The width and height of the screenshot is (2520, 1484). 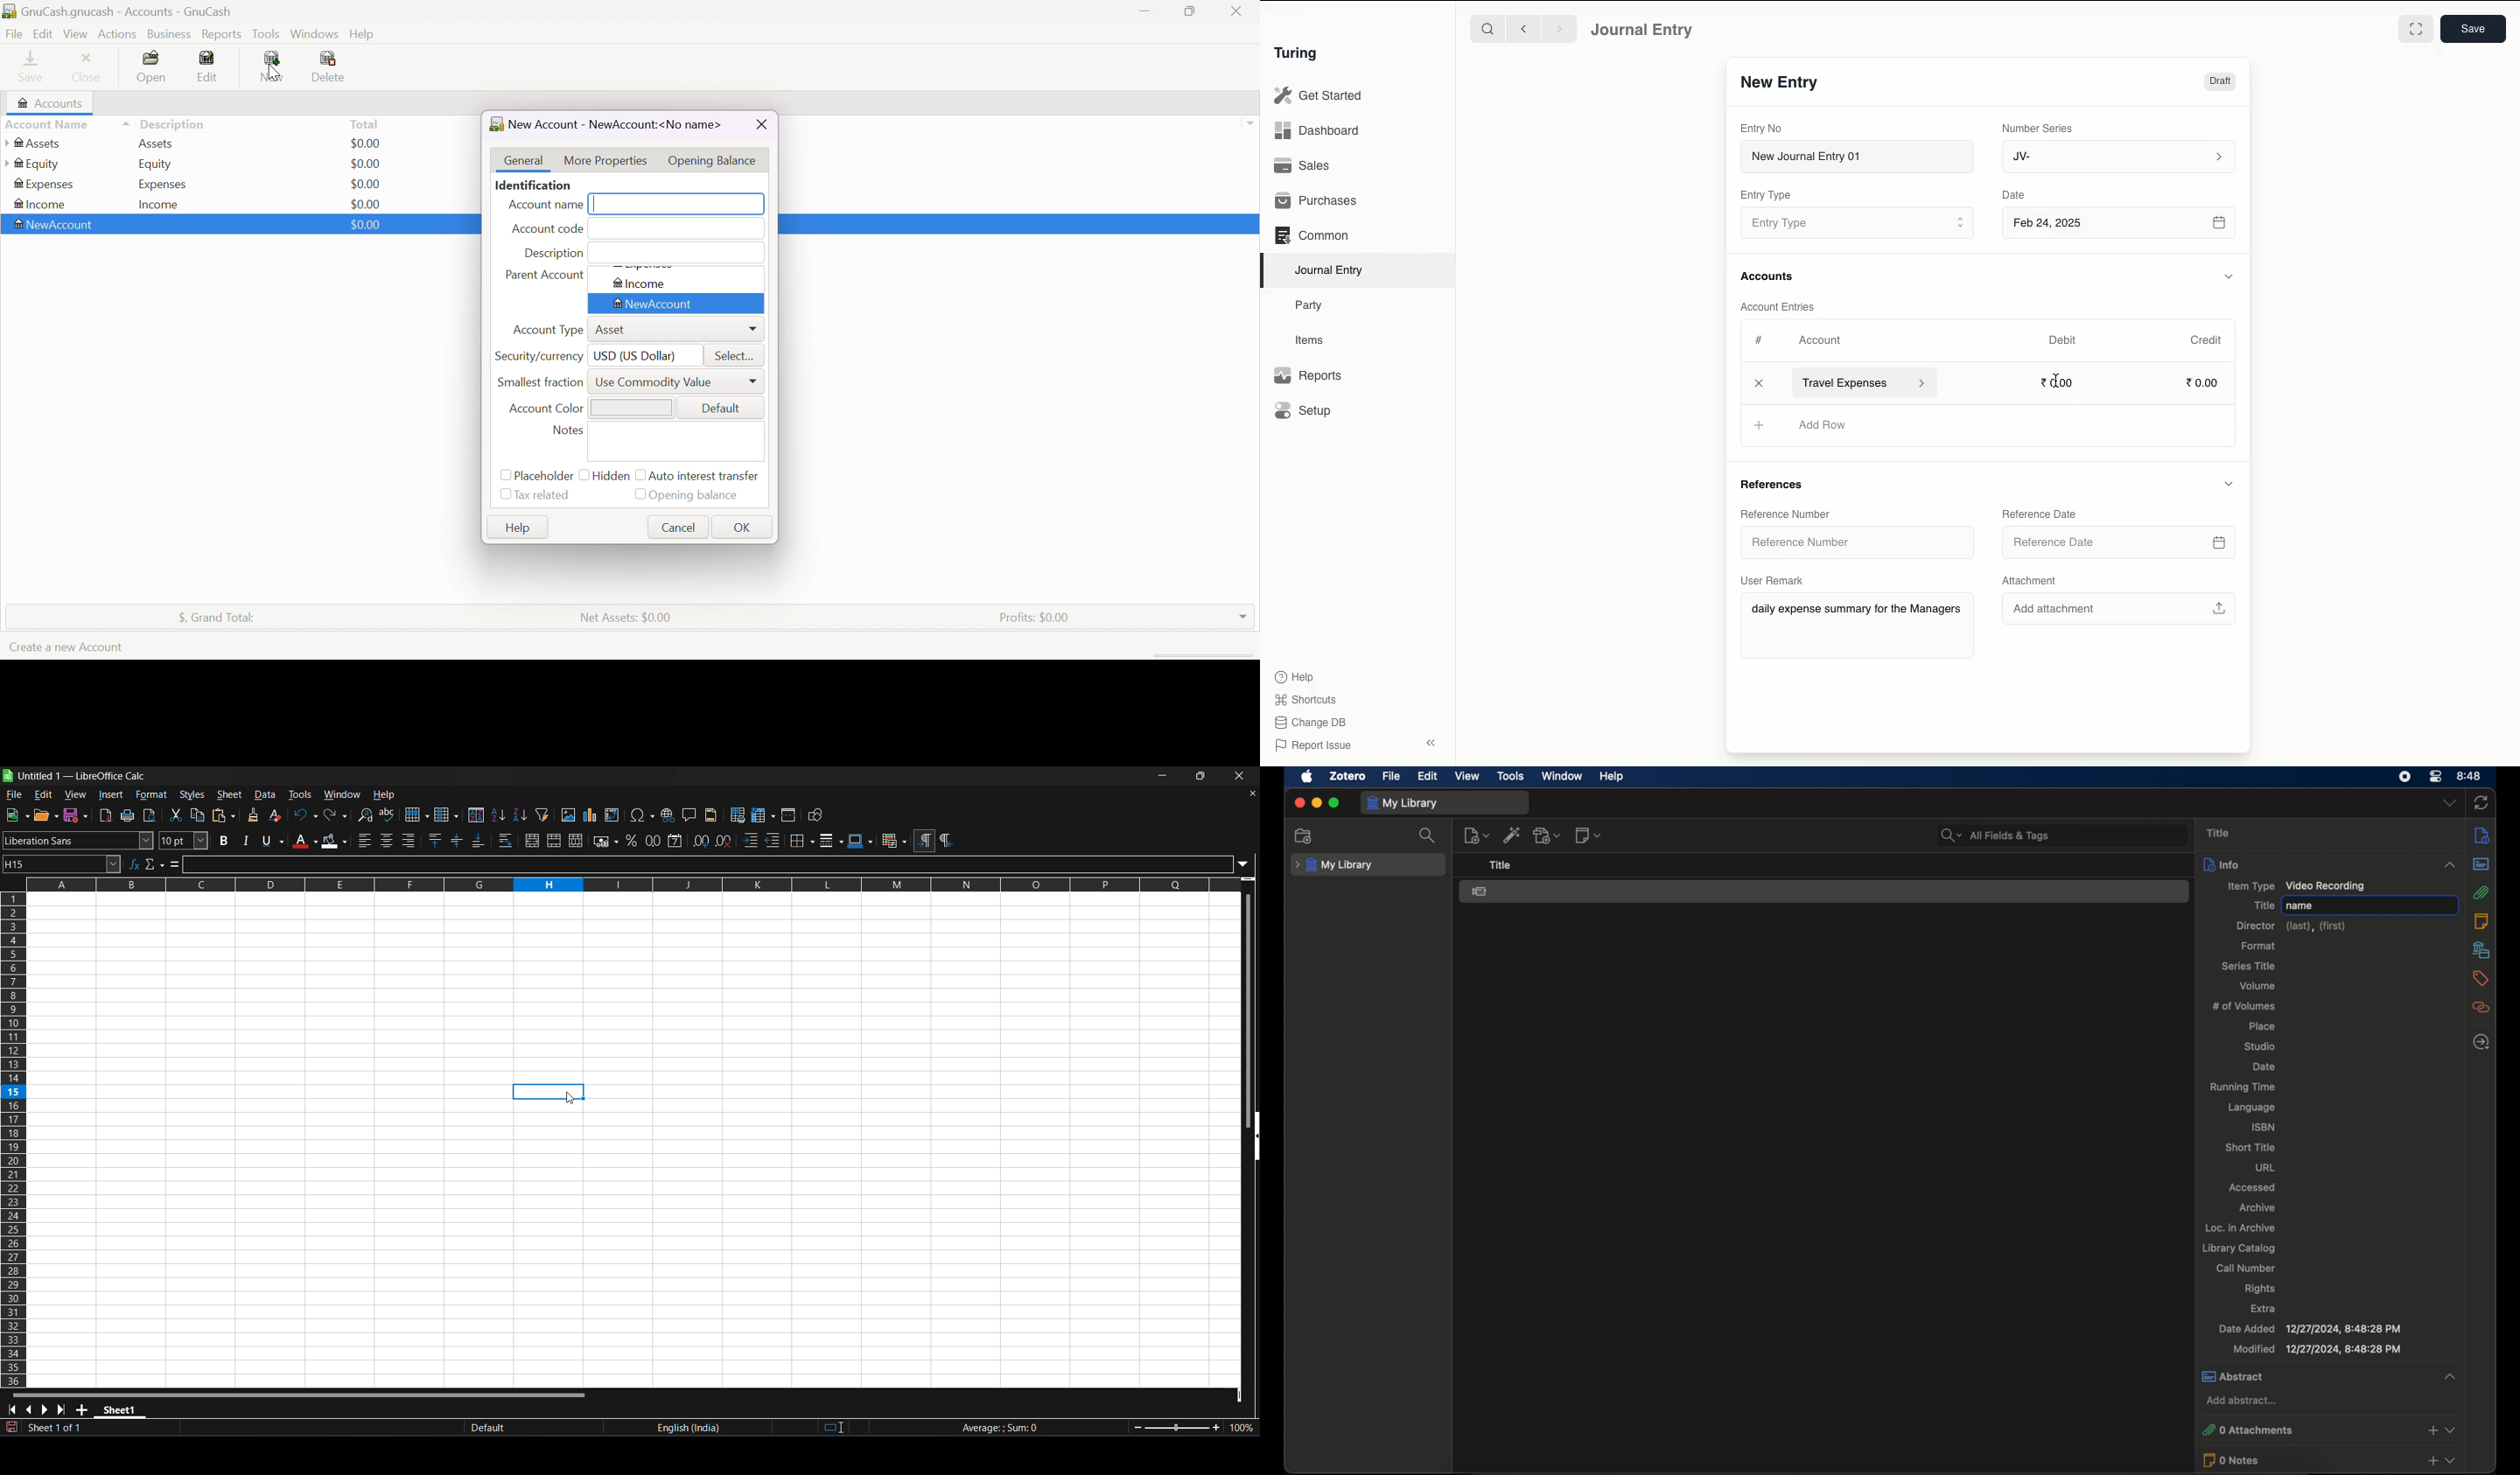 I want to click on place, so click(x=2263, y=1026).